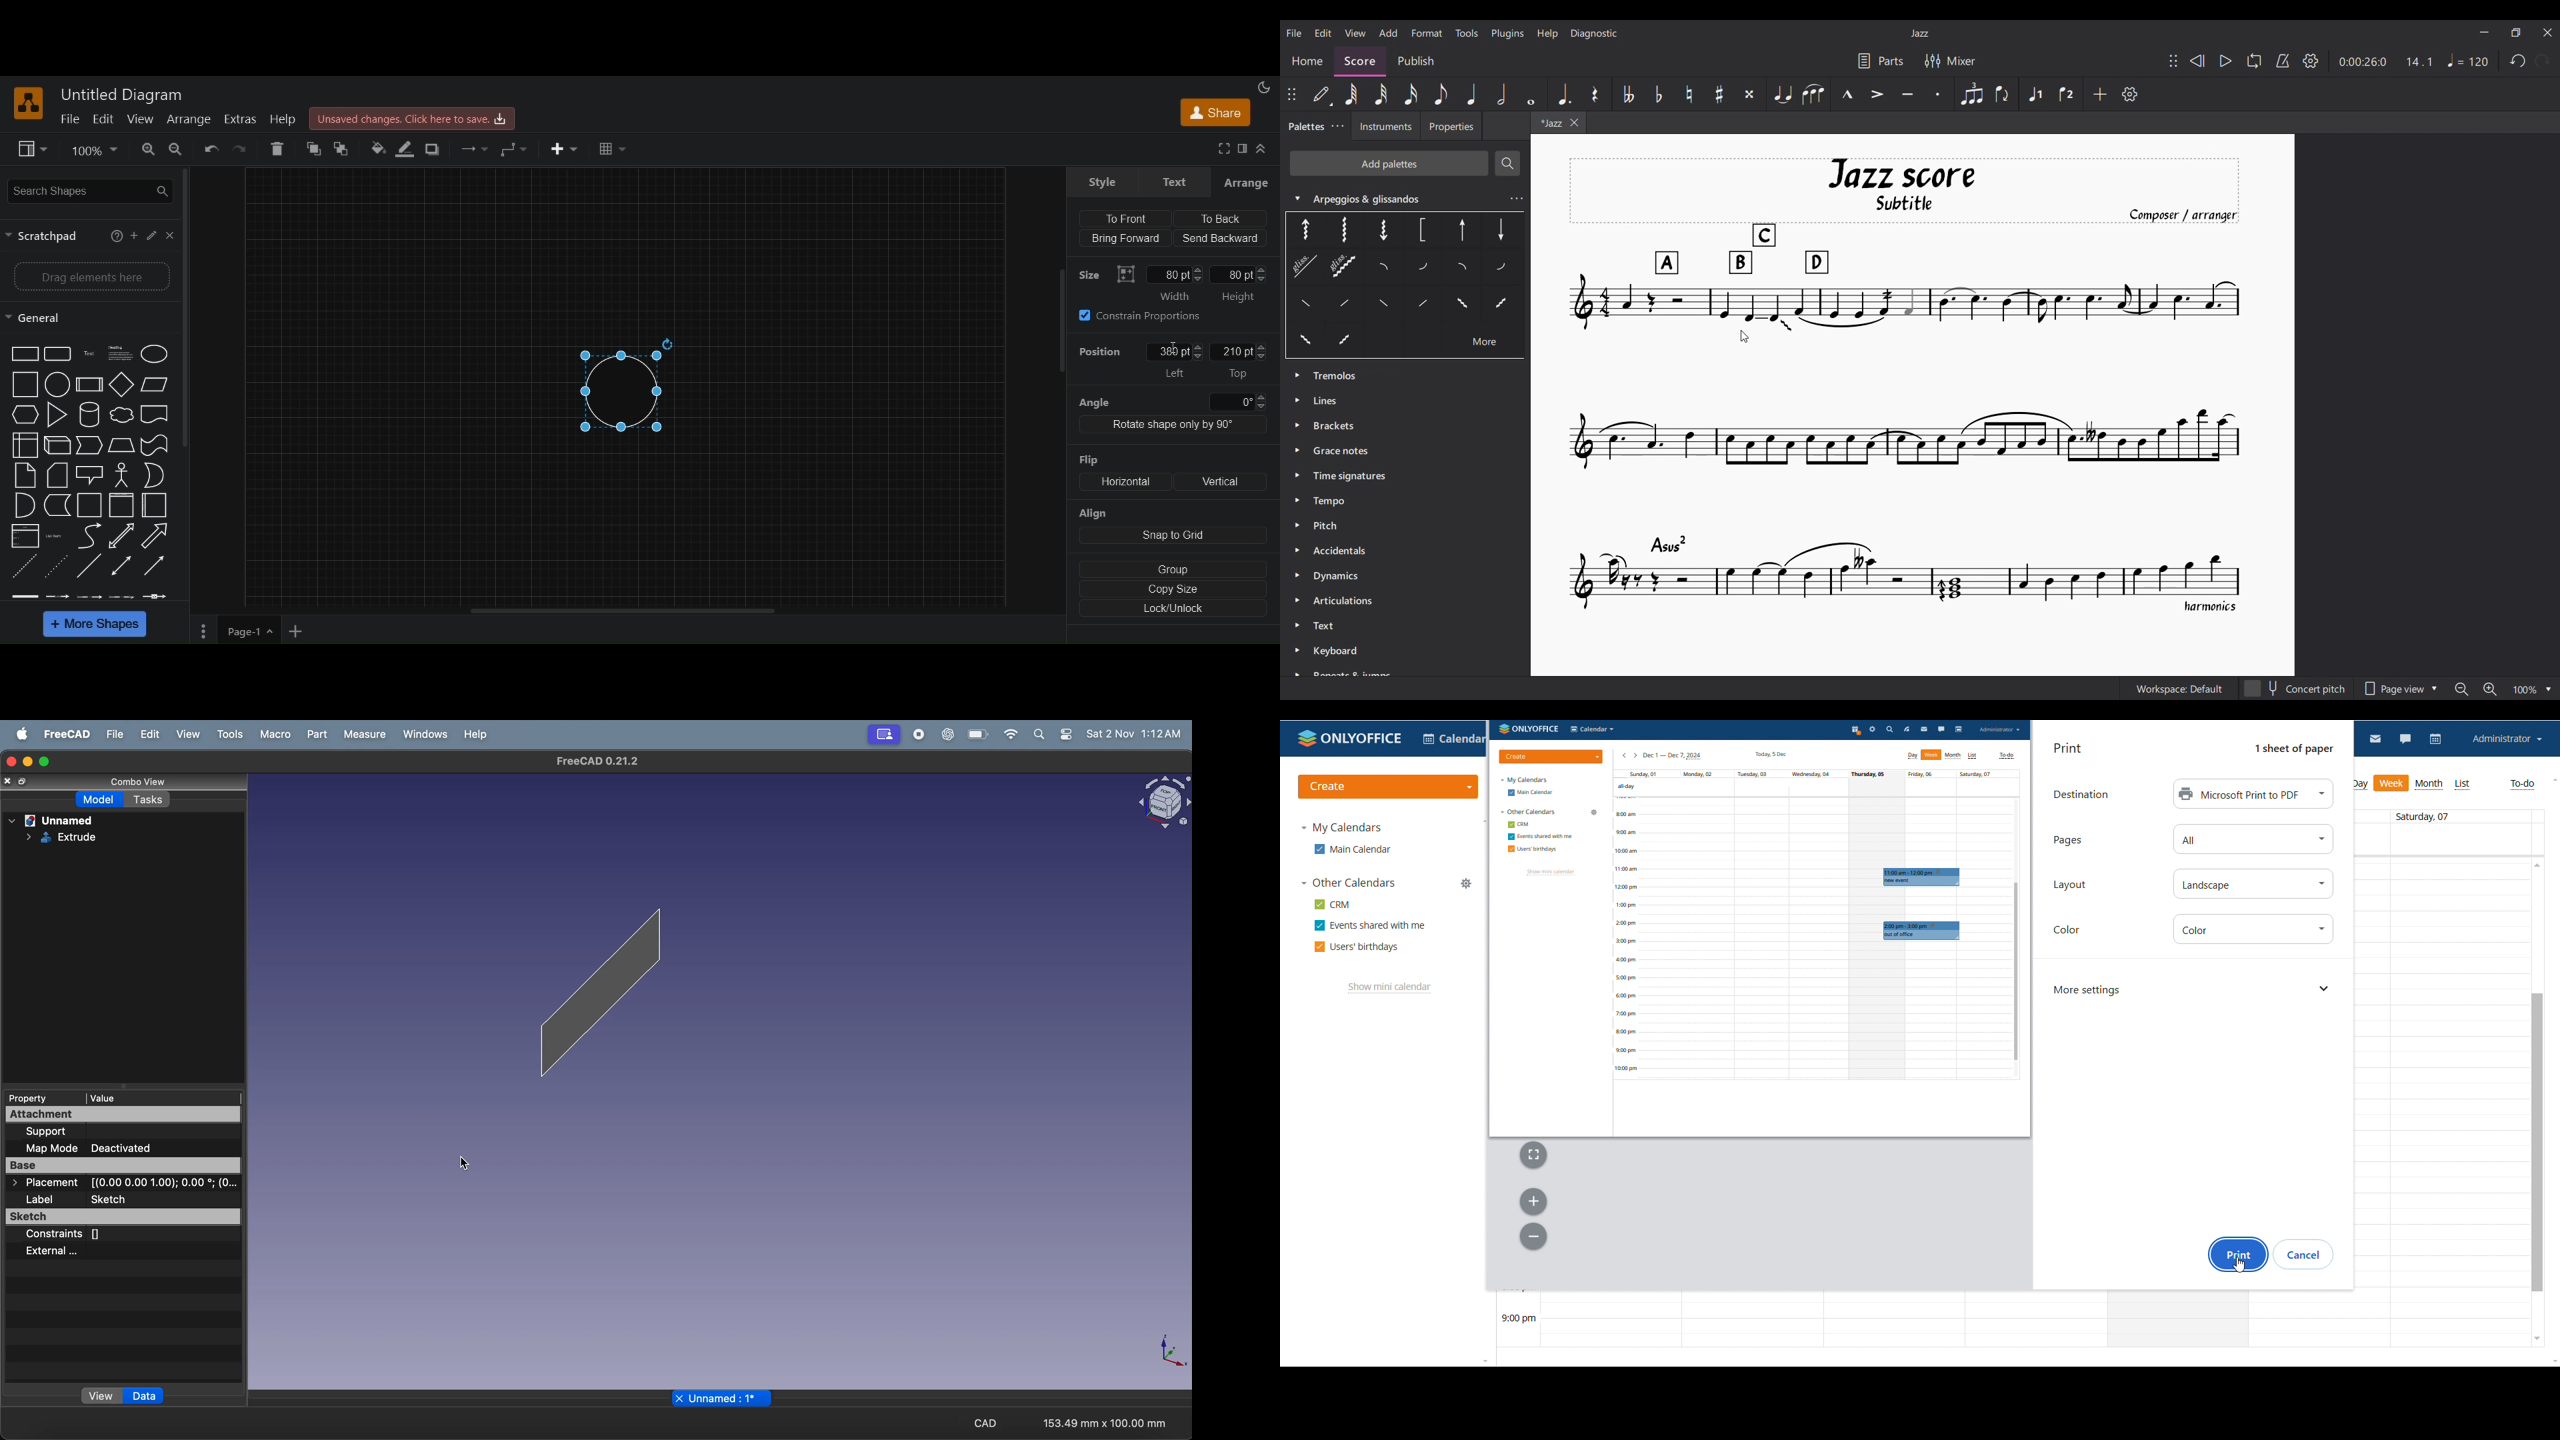  Describe the element at coordinates (28, 762) in the screenshot. I see `minimize` at that location.